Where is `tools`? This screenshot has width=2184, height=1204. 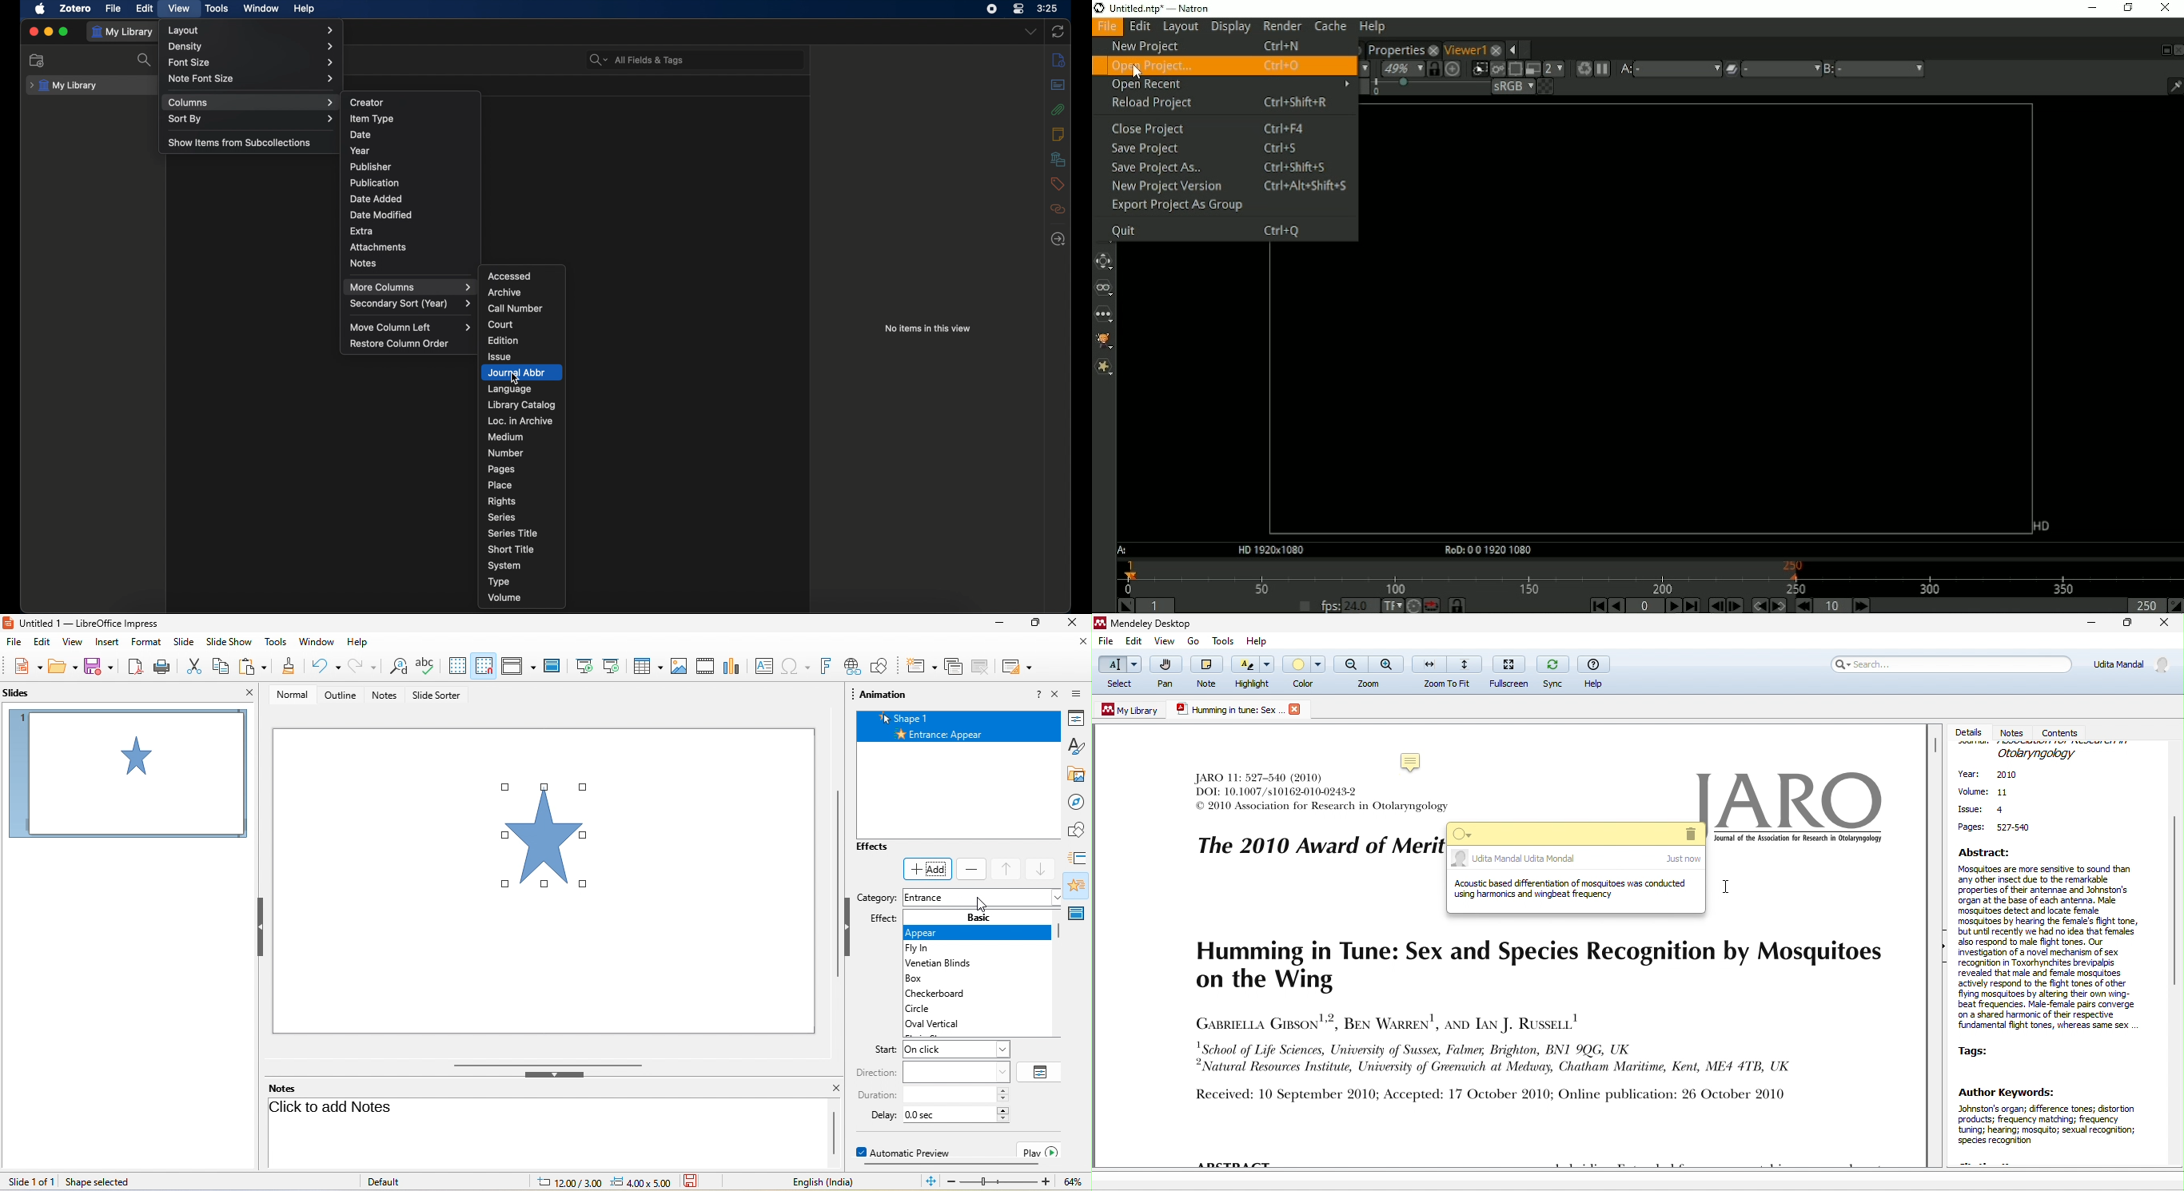 tools is located at coordinates (217, 8).